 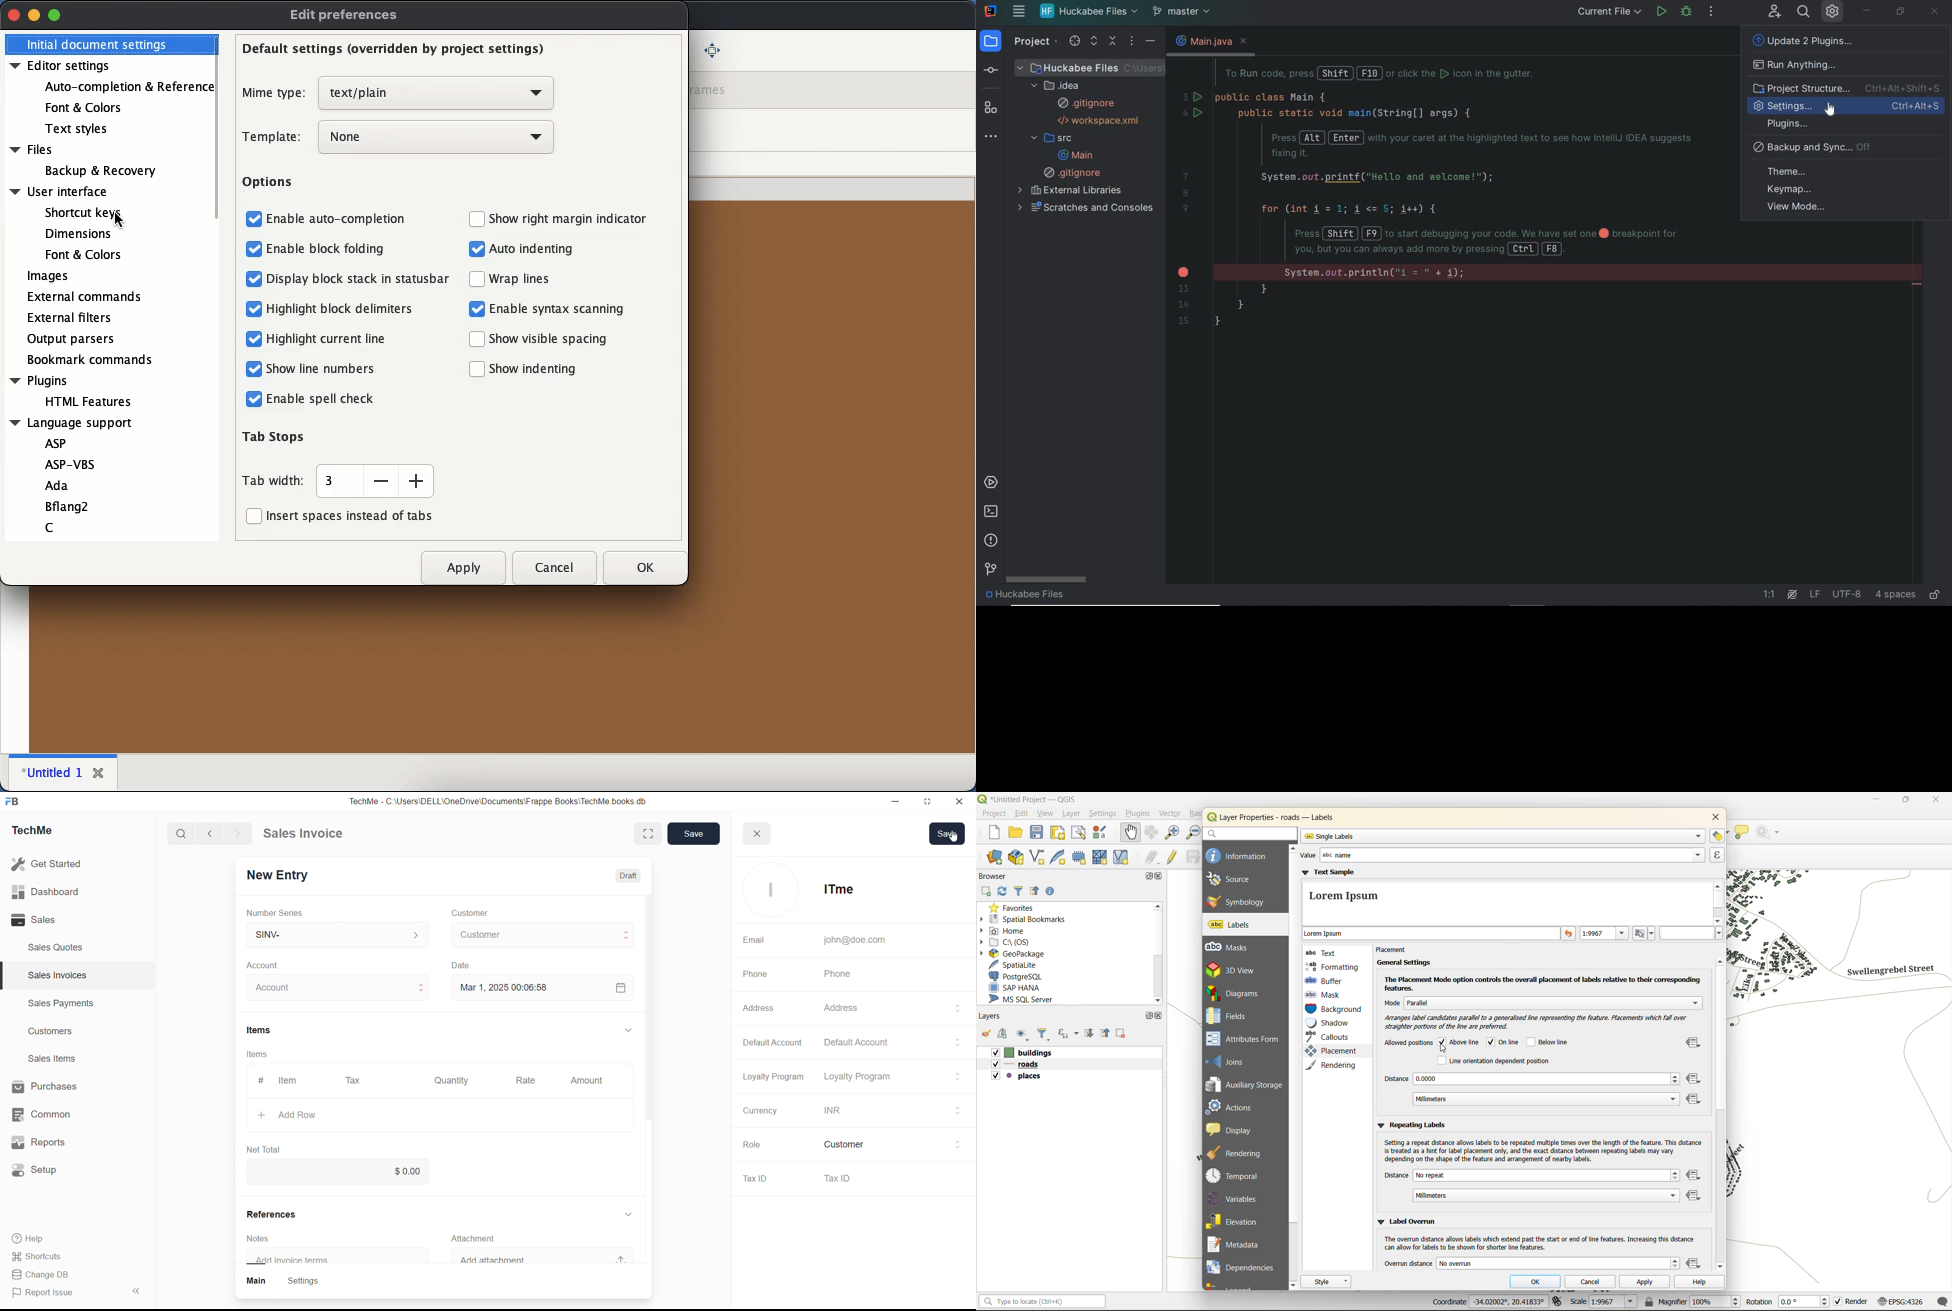 What do you see at coordinates (48, 863) in the screenshot?
I see `& Get Started` at bounding box center [48, 863].